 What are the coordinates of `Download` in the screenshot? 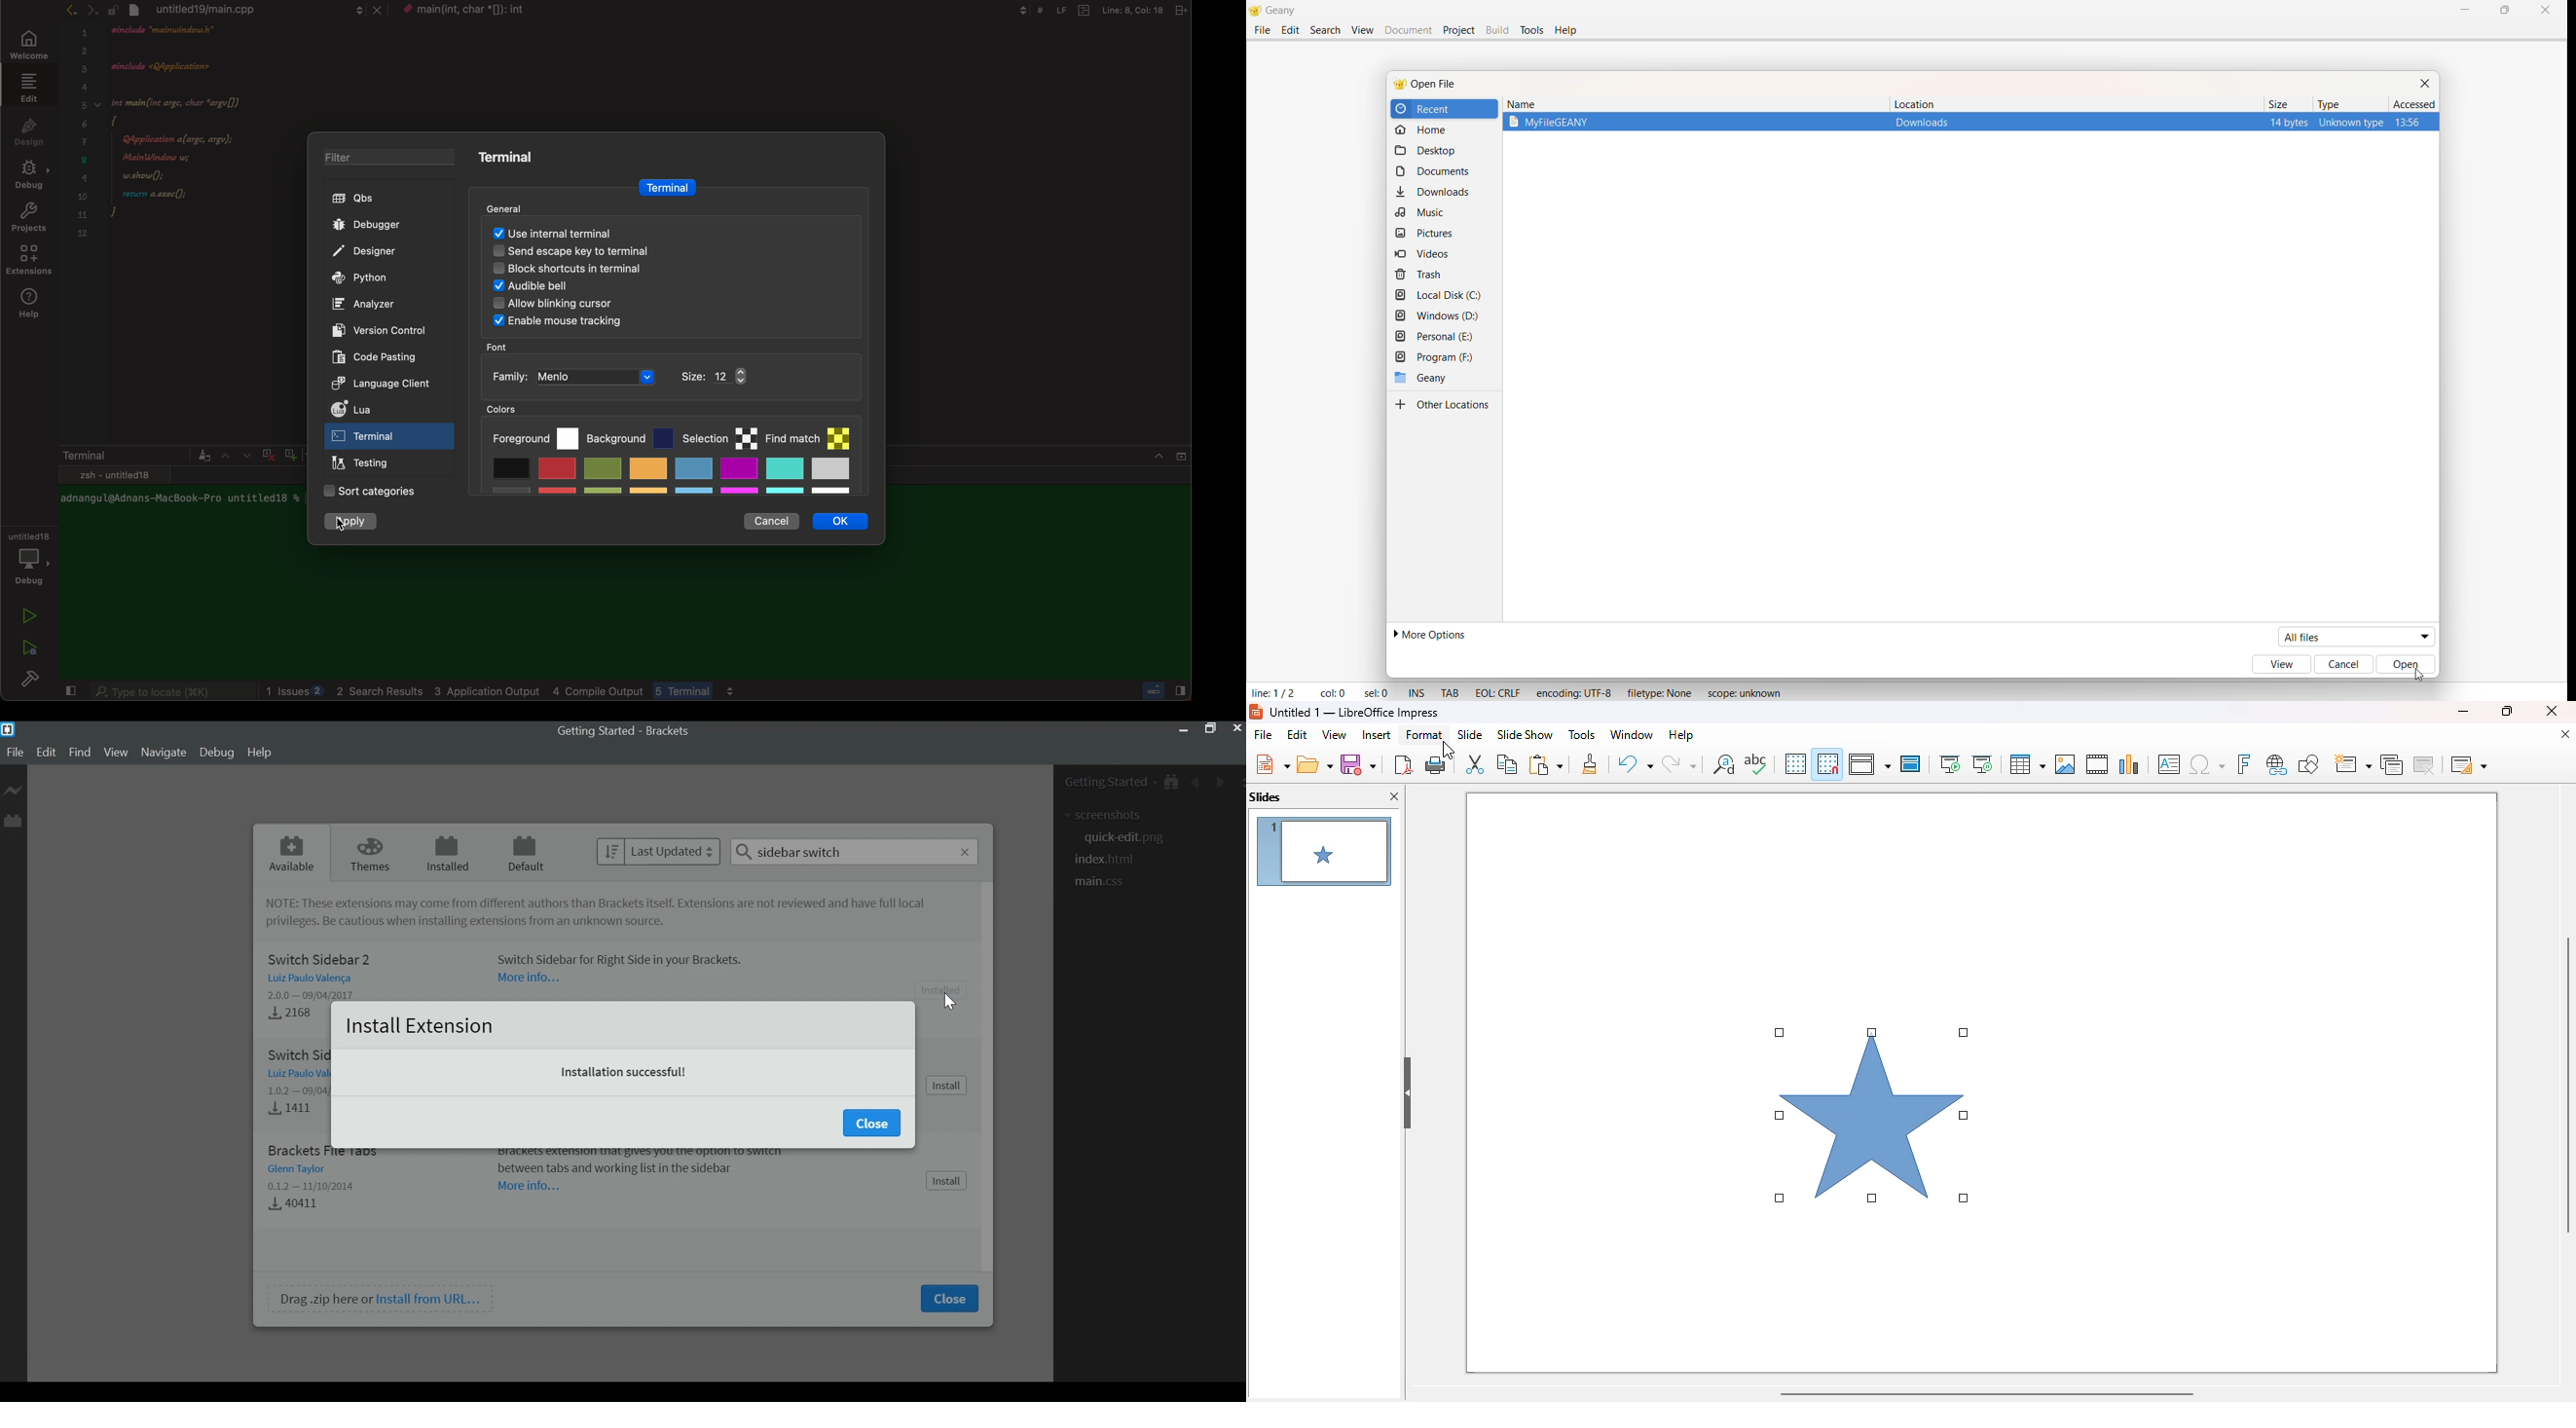 It's located at (298, 1203).